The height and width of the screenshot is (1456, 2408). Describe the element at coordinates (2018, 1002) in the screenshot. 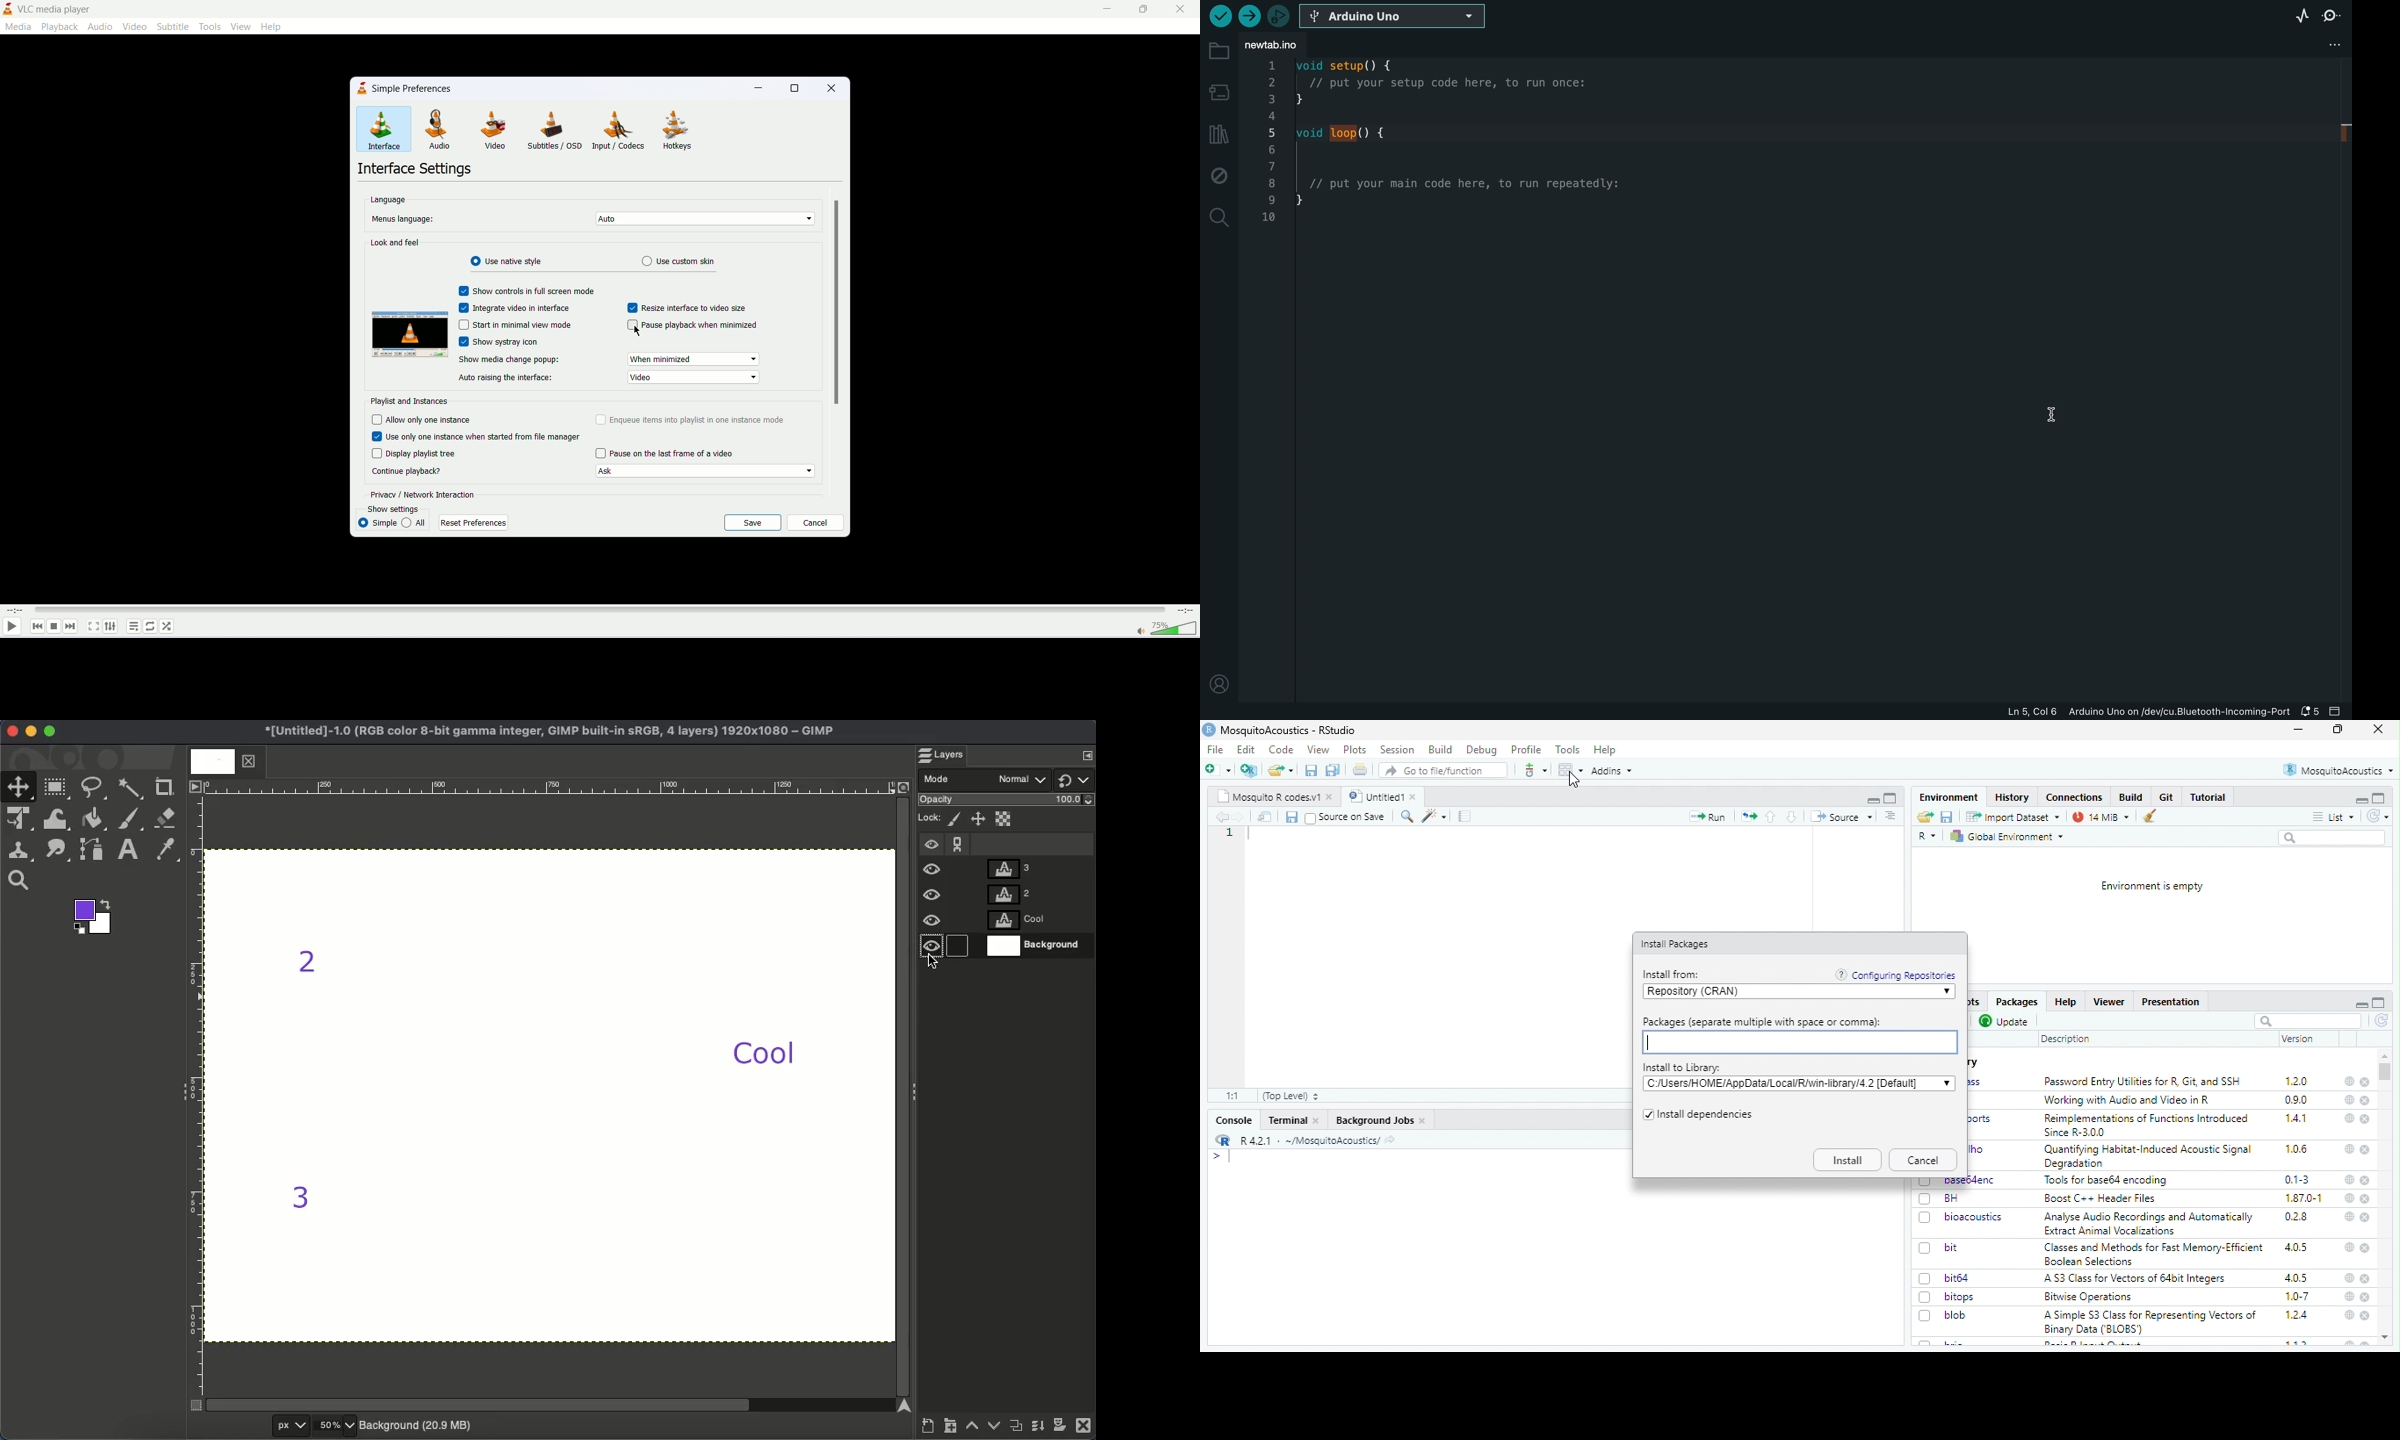

I see `Packages` at that location.